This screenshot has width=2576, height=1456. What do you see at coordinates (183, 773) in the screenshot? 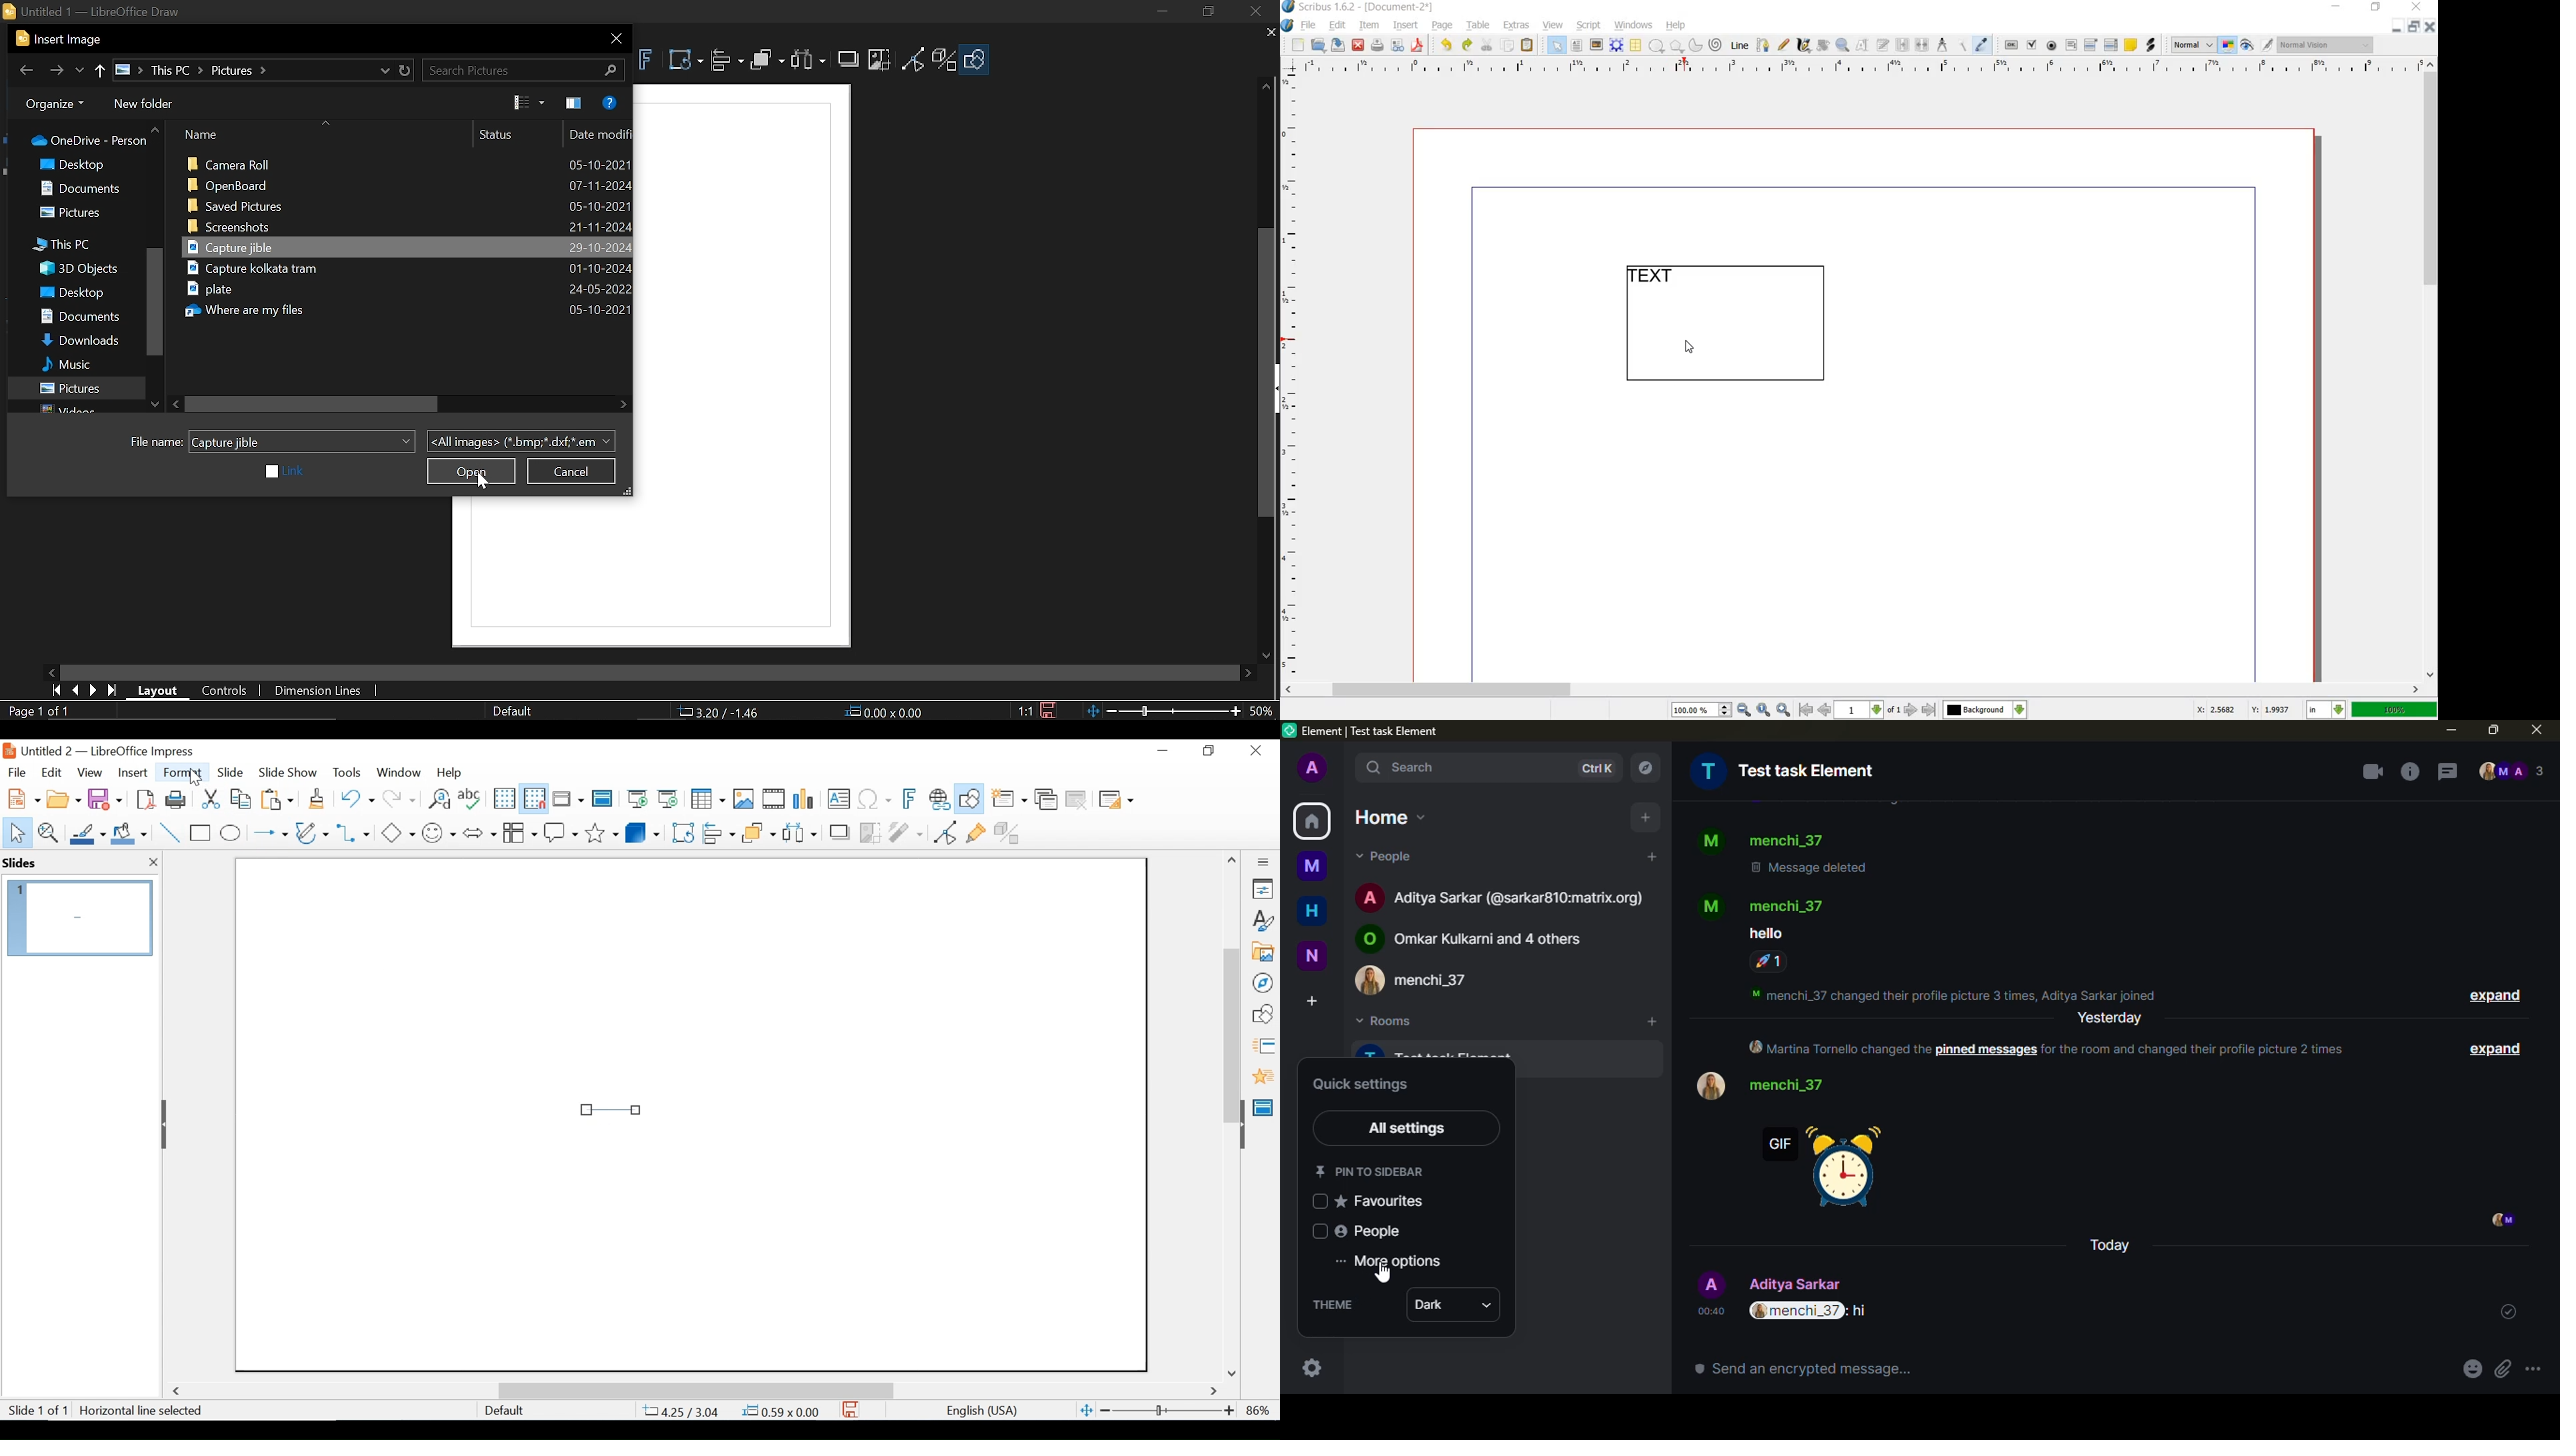
I see `Format` at bounding box center [183, 773].